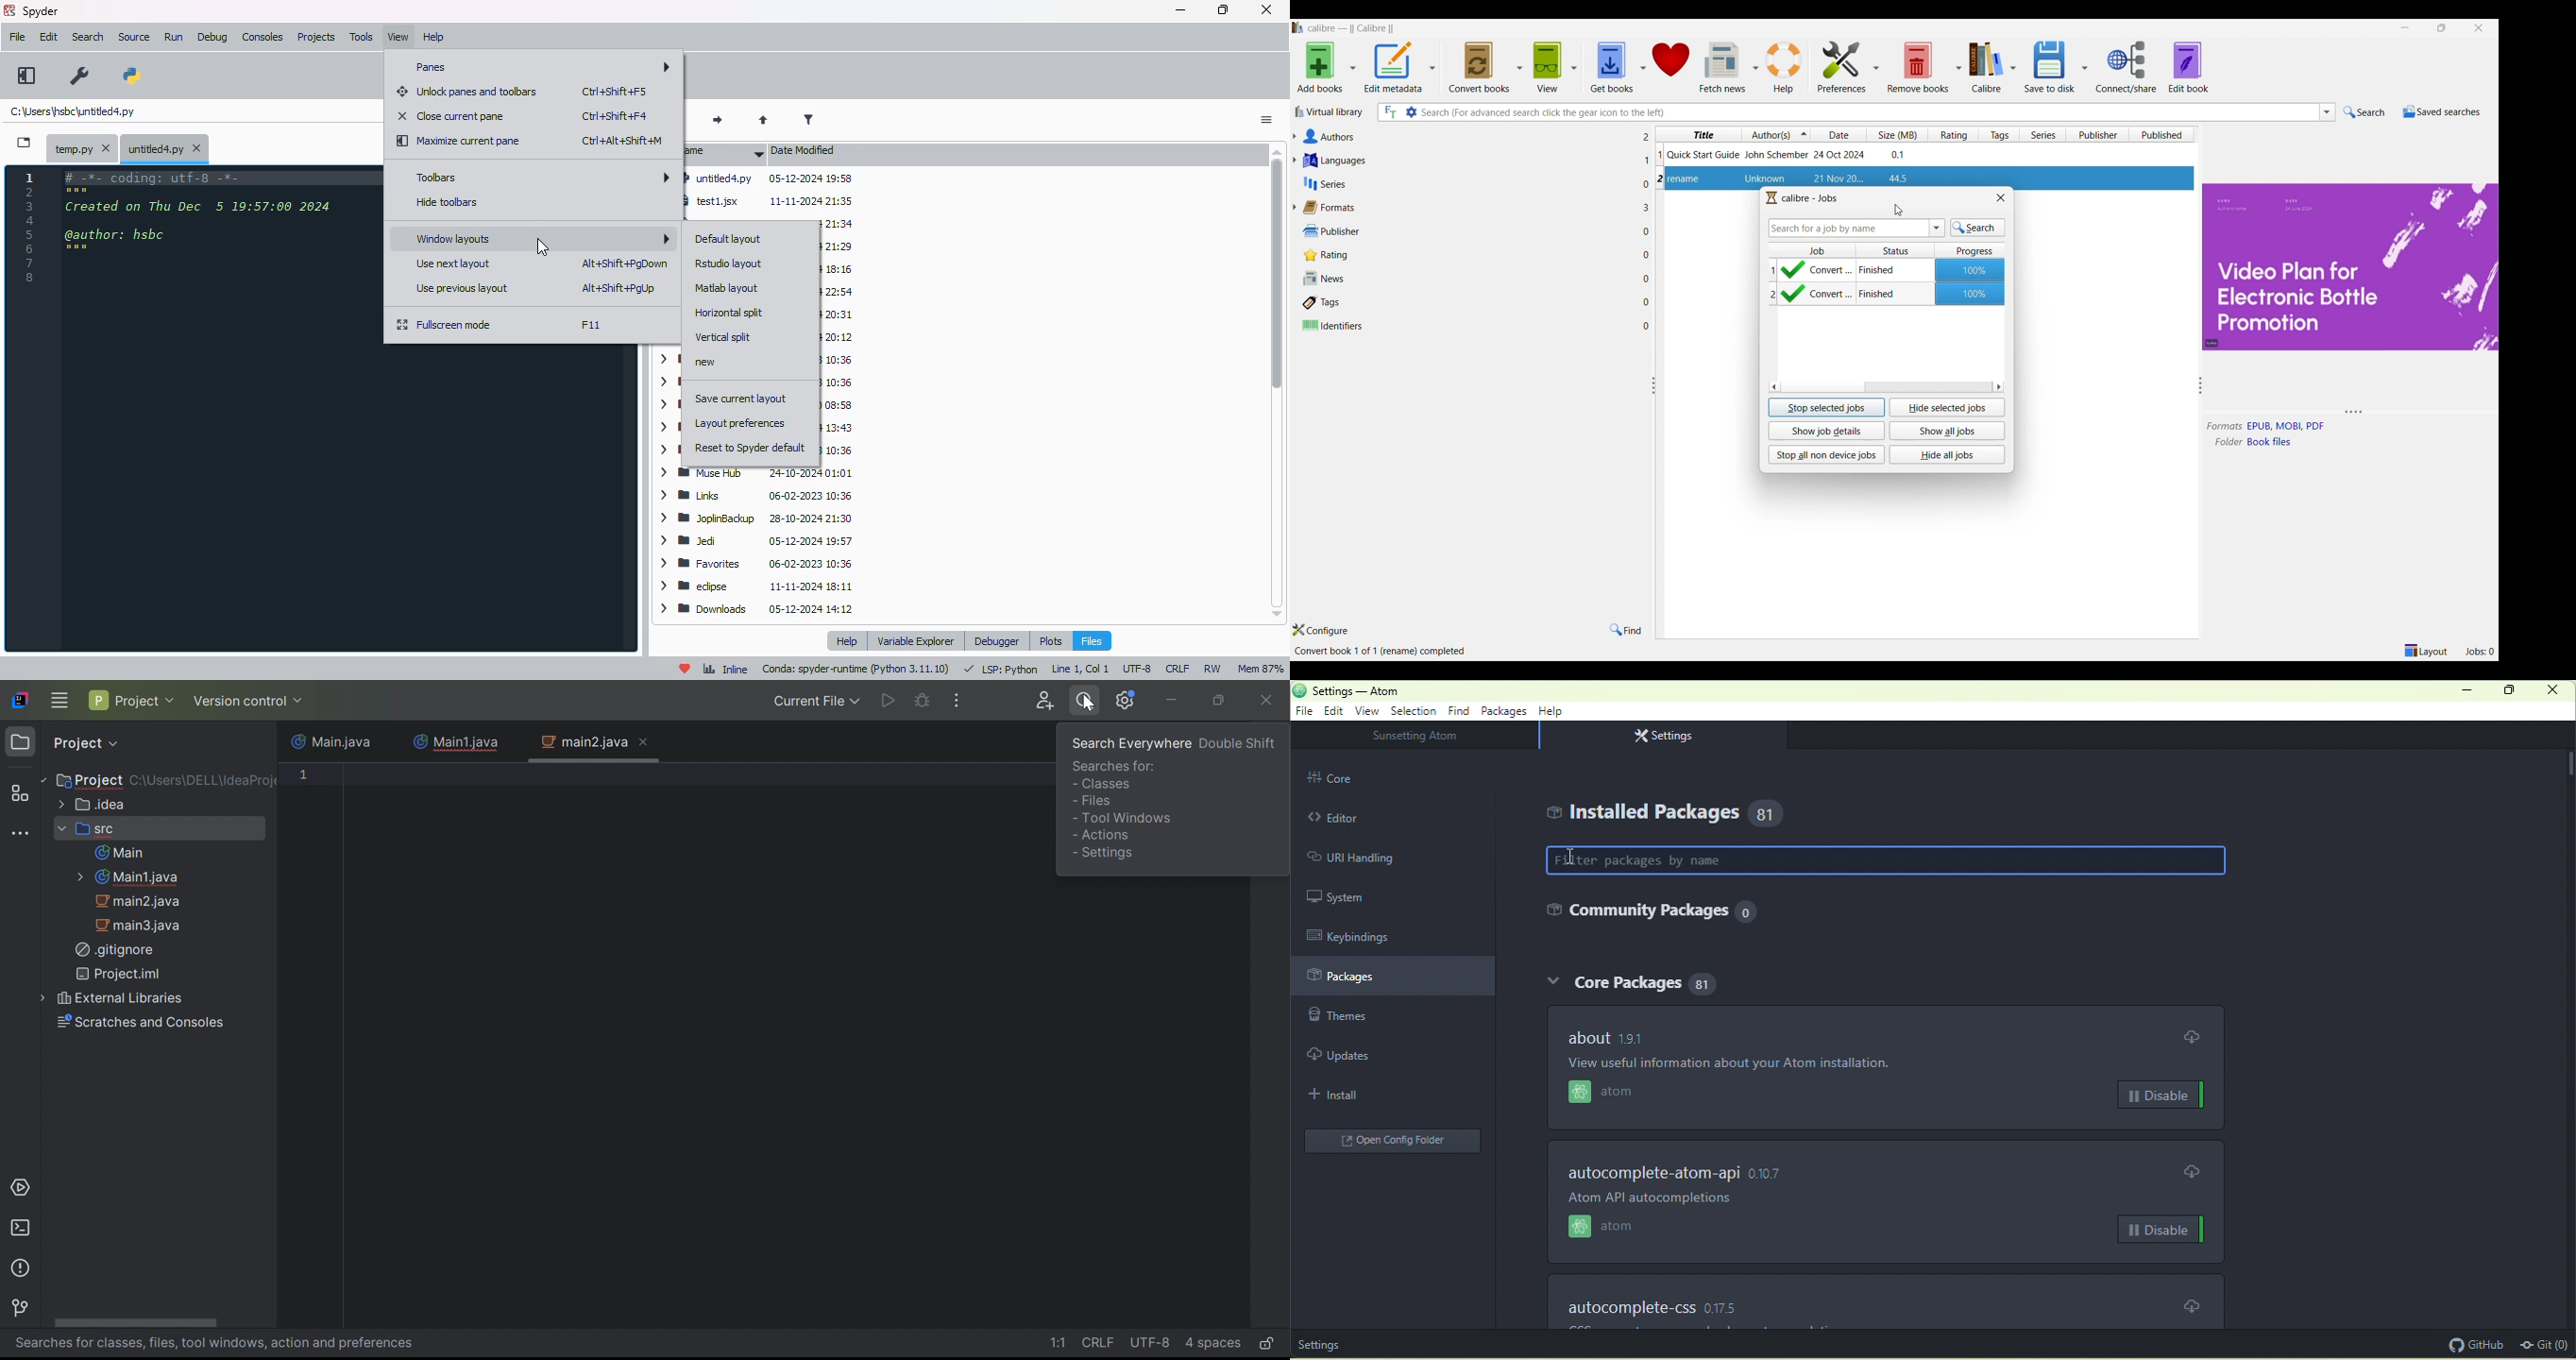  Describe the element at coordinates (1698, 134) in the screenshot. I see `Title column` at that location.